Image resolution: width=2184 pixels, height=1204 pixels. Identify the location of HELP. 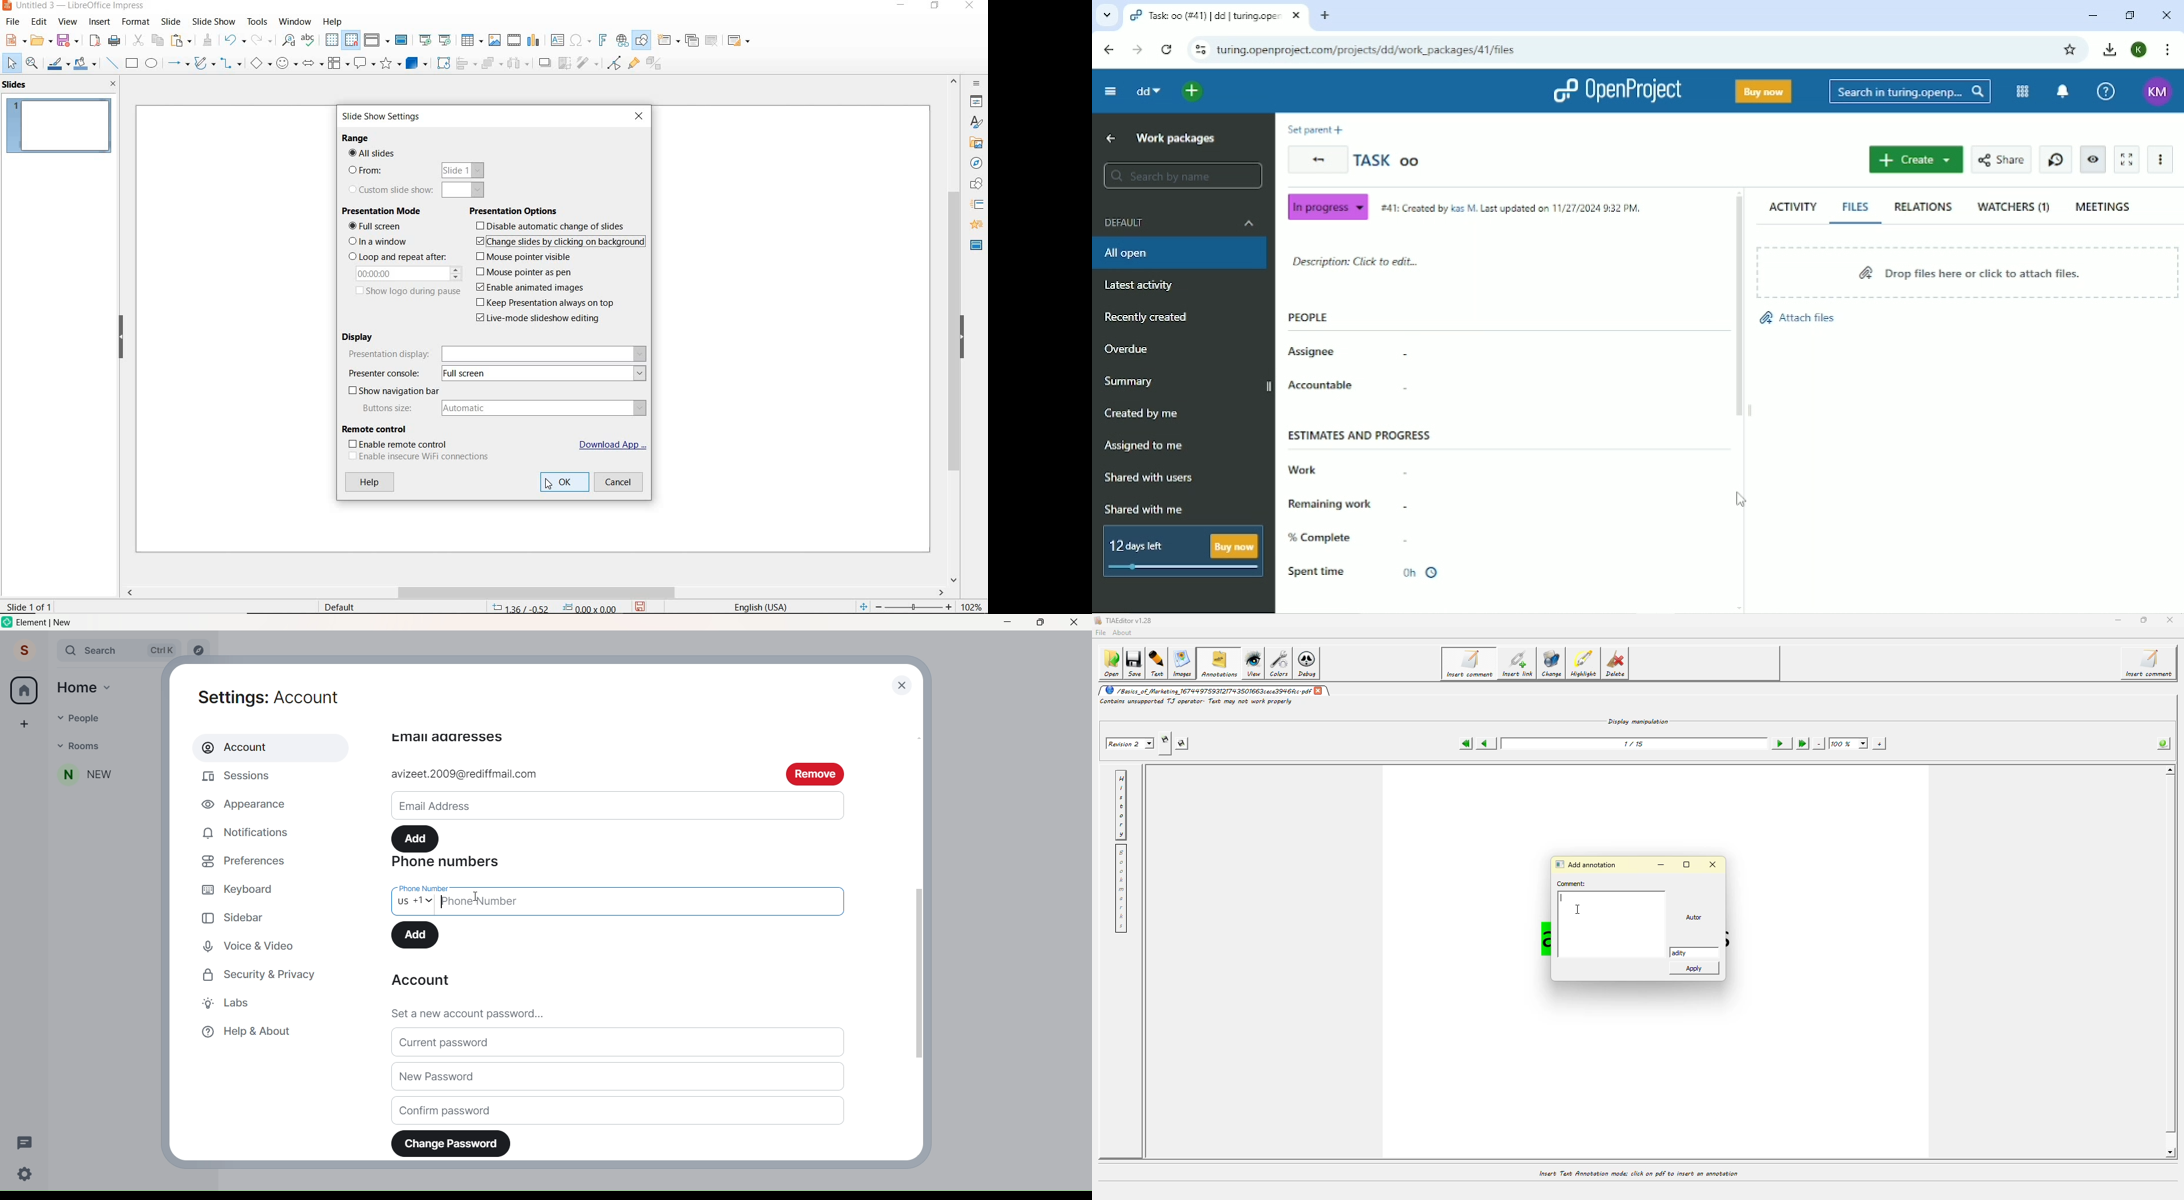
(338, 21).